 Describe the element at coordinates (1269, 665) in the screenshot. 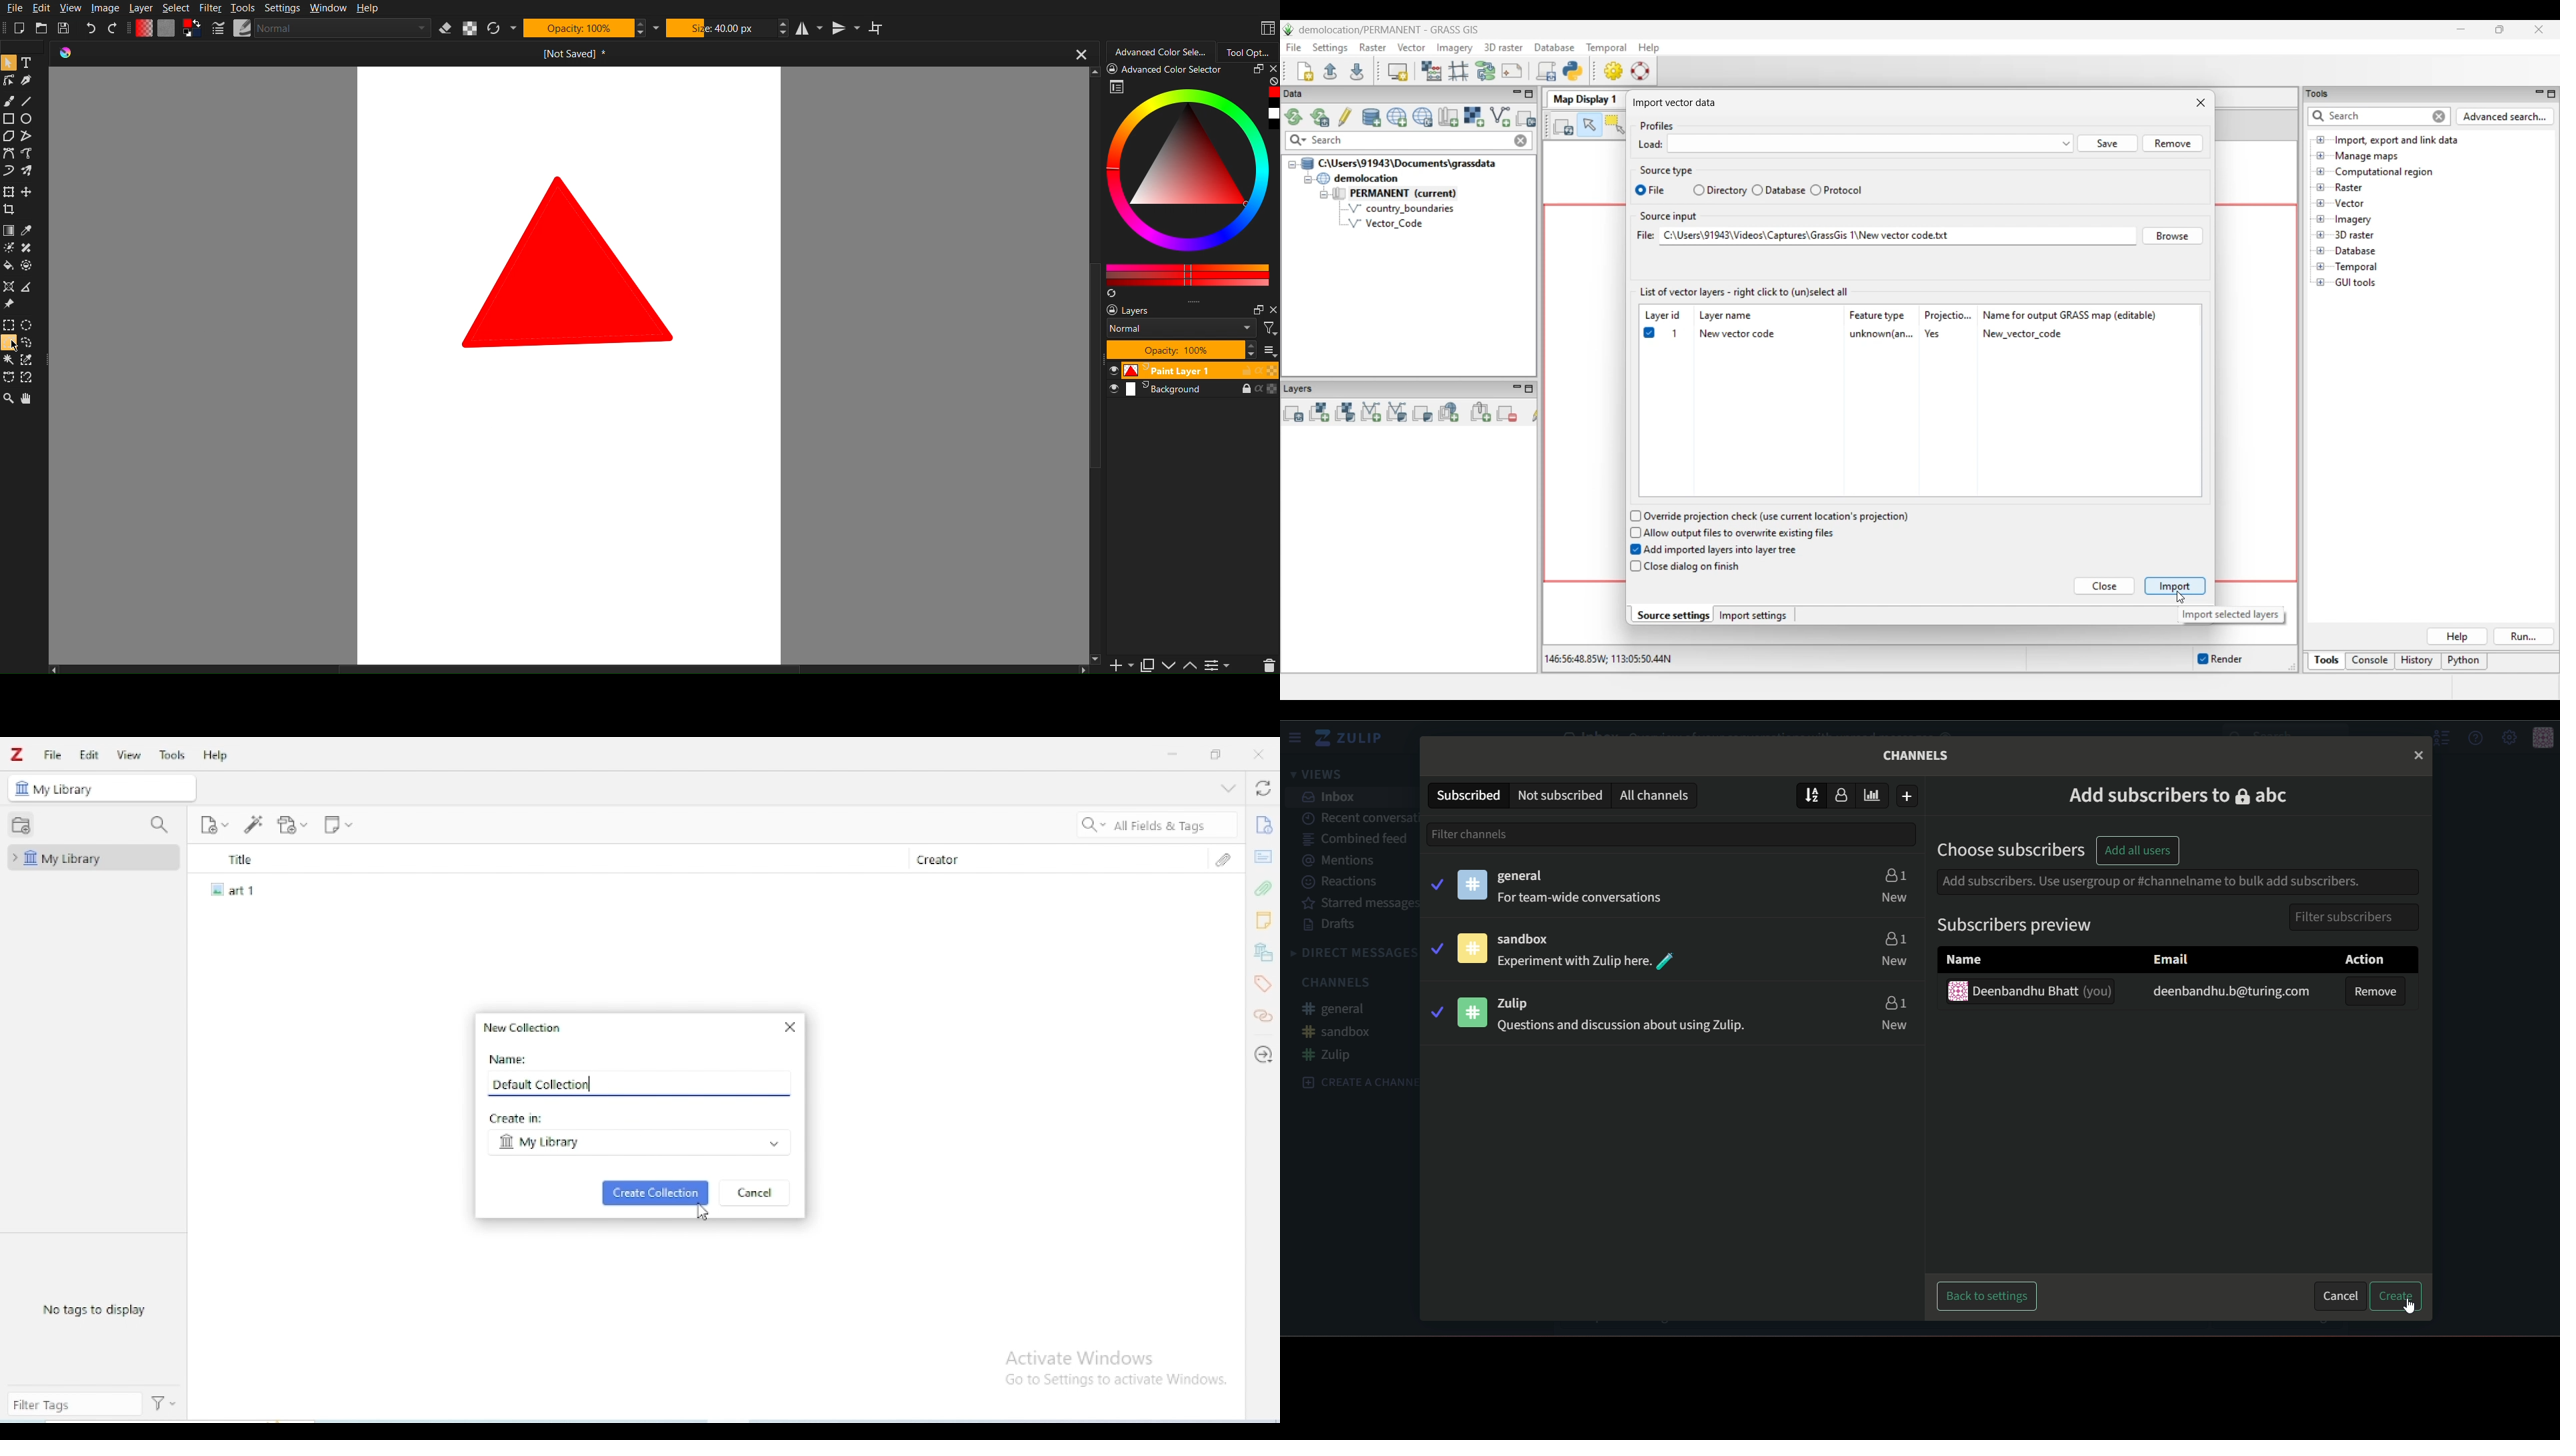

I see `Layer Controls` at that location.